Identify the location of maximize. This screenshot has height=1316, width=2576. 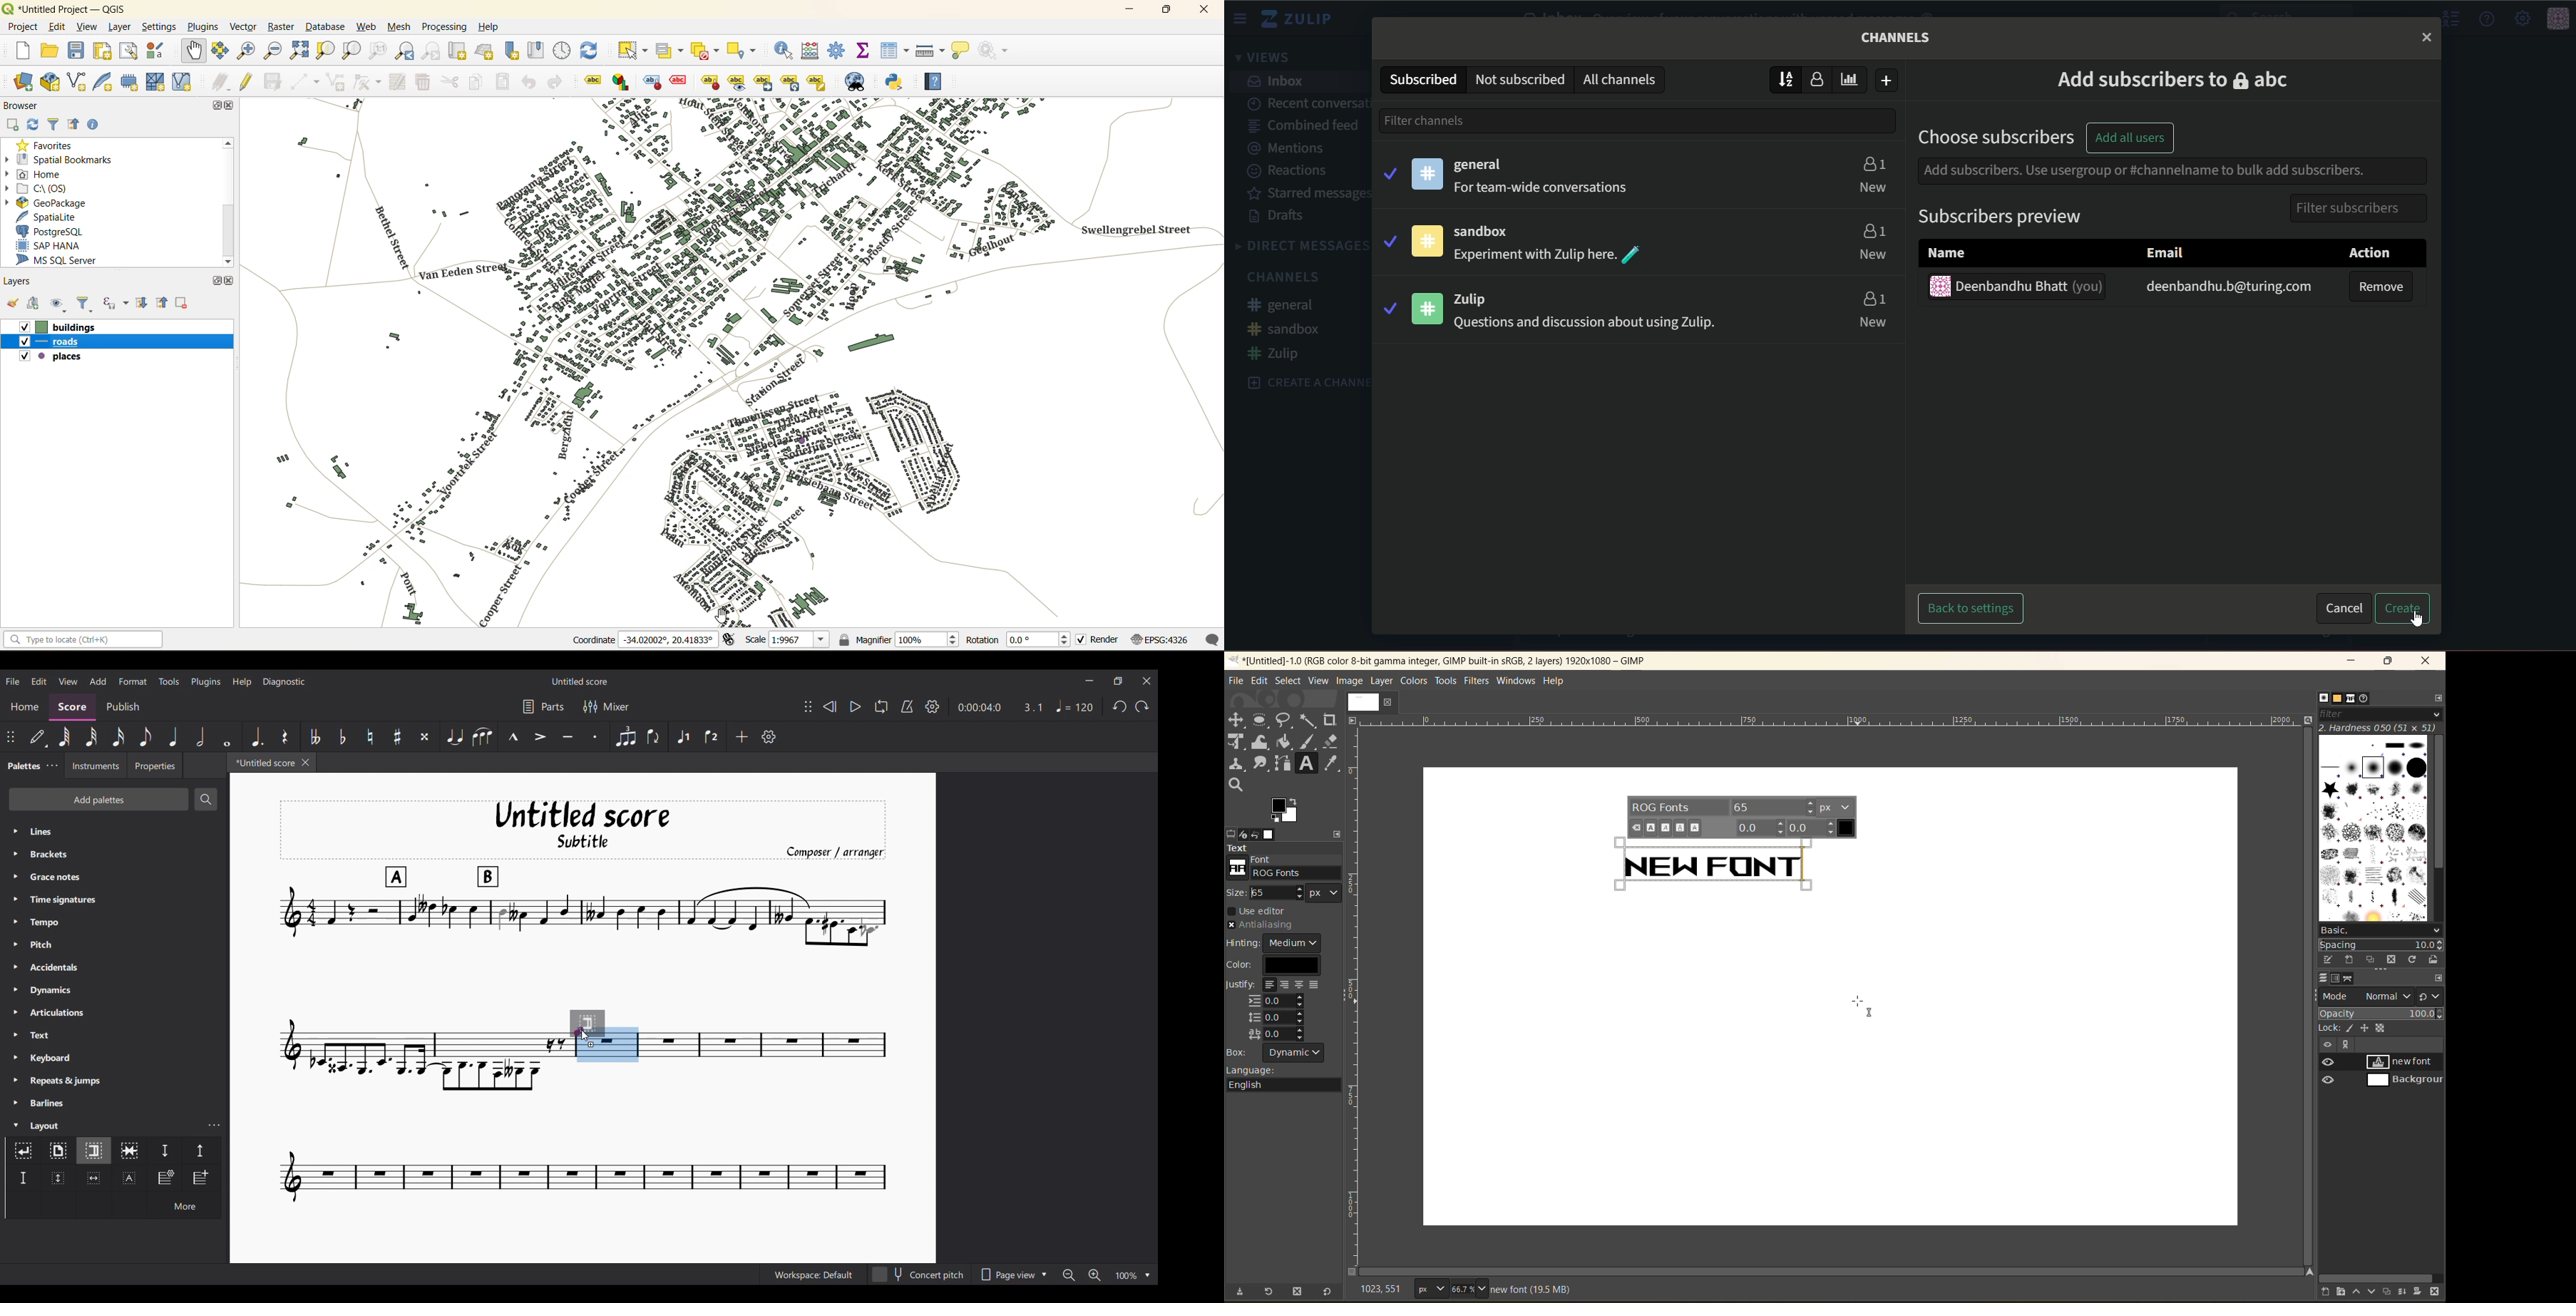
(1166, 12).